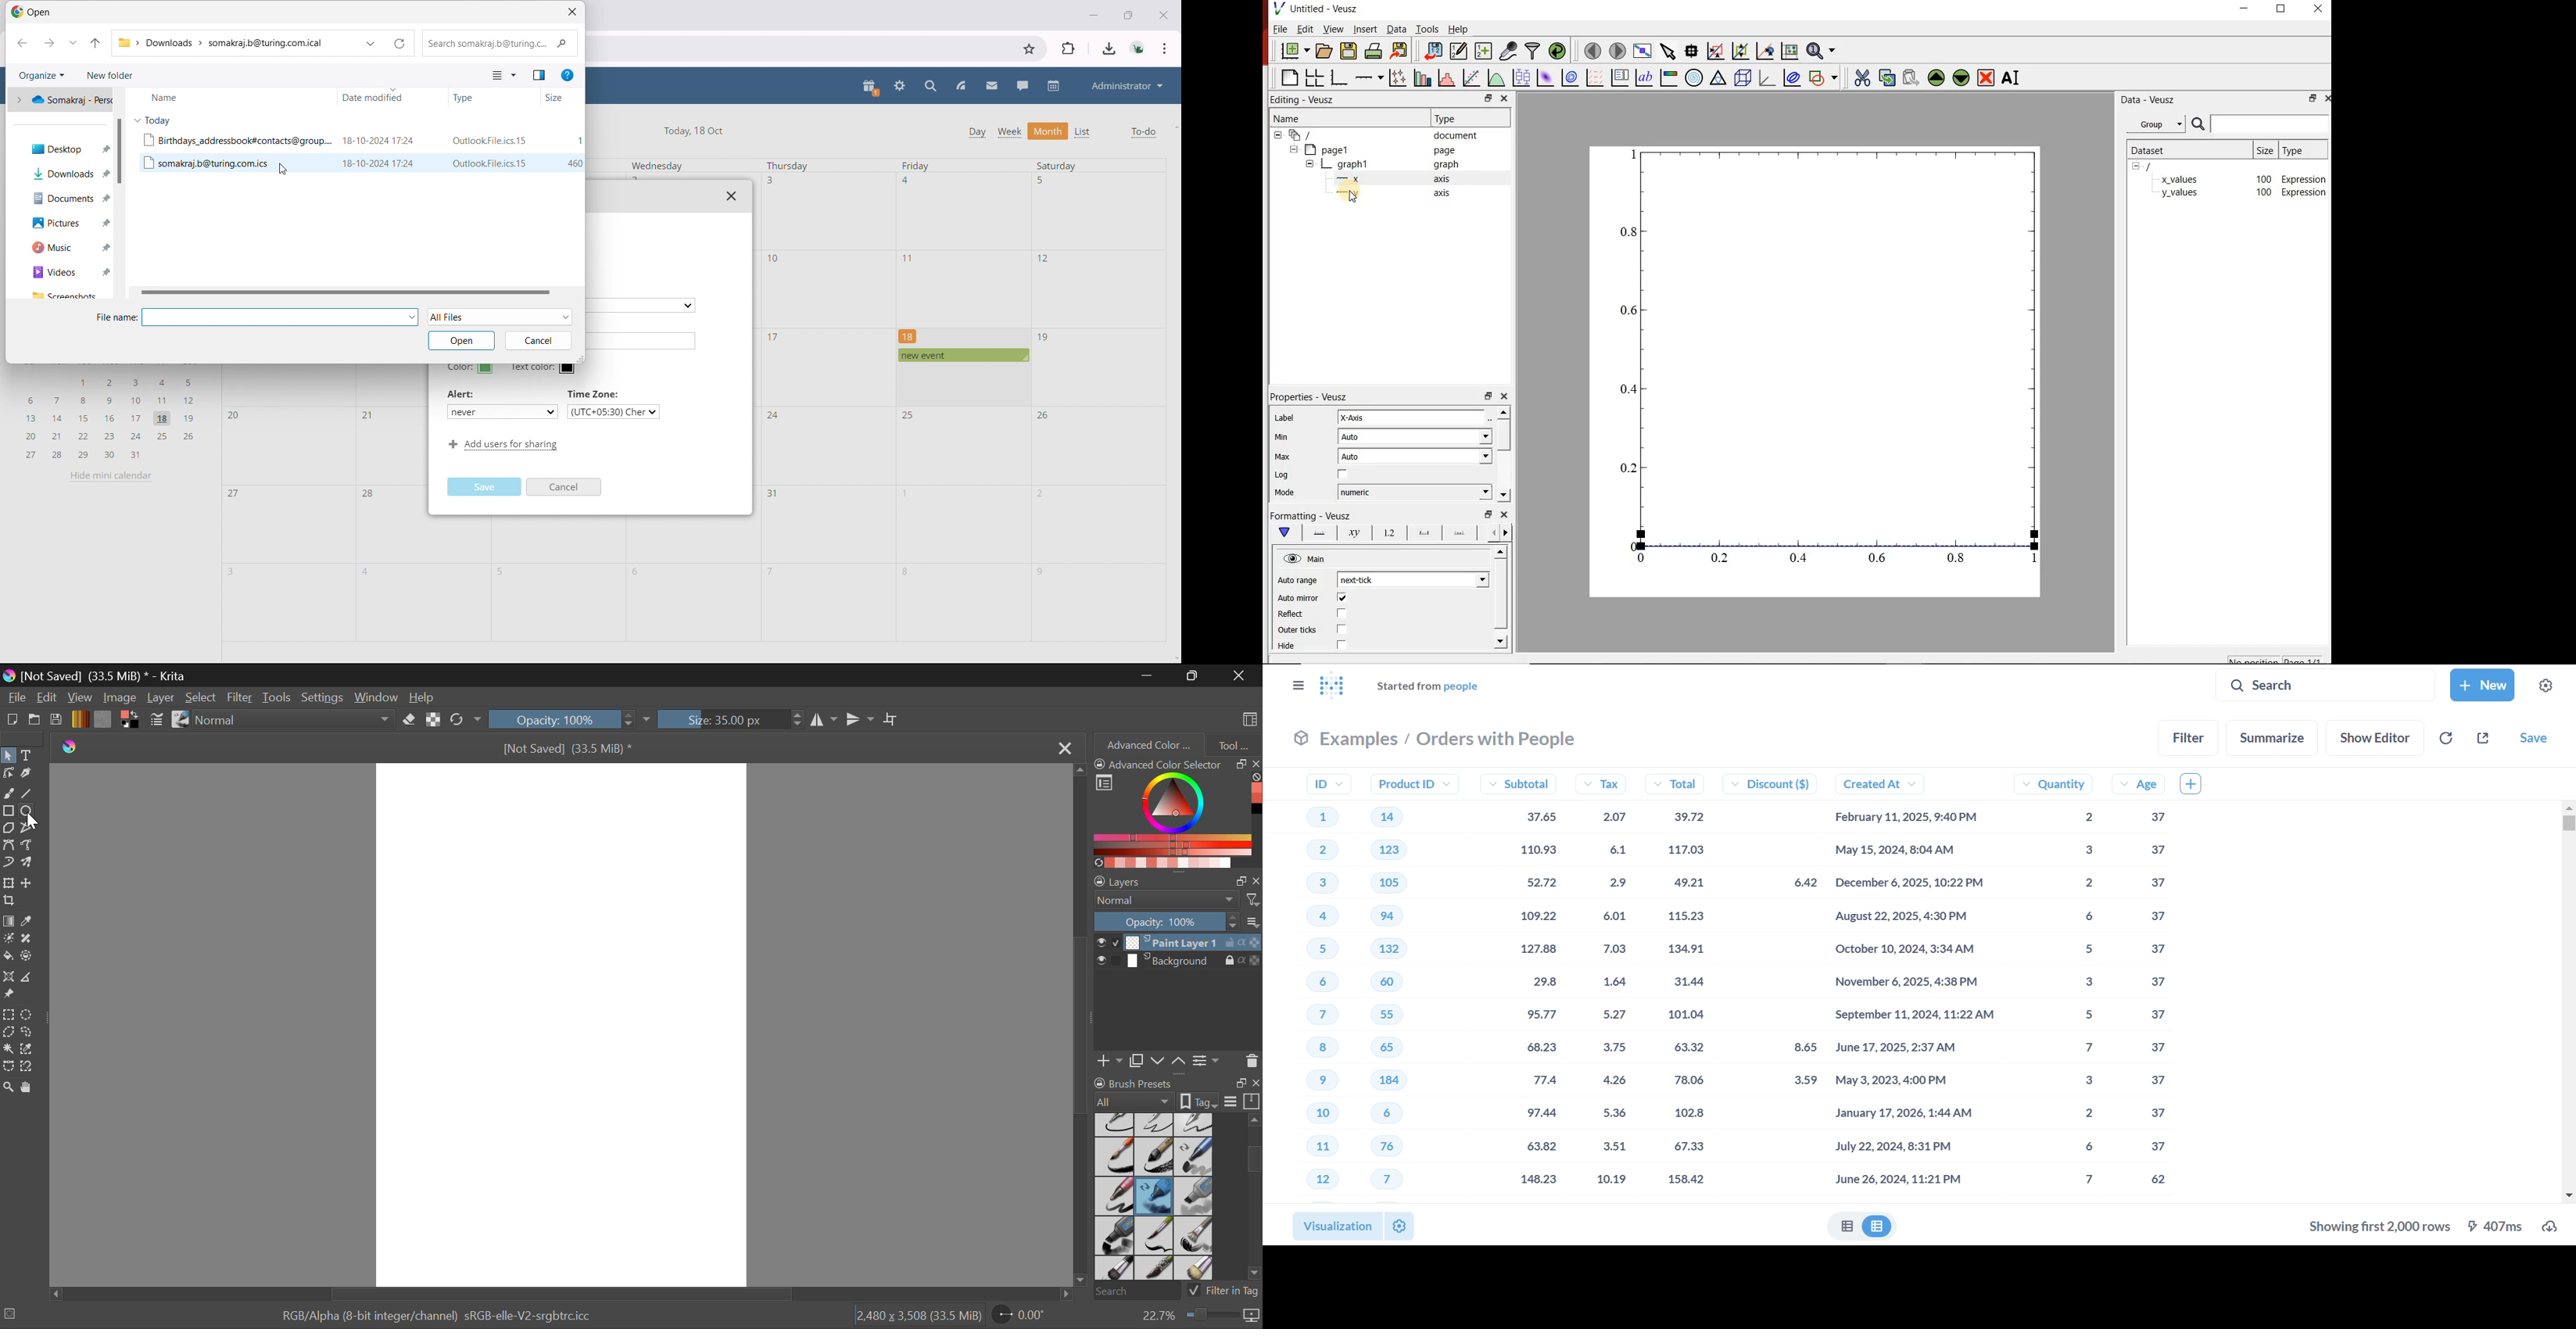 Image resolution: width=2576 pixels, height=1344 pixels. Describe the element at coordinates (1288, 120) in the screenshot. I see `name` at that location.